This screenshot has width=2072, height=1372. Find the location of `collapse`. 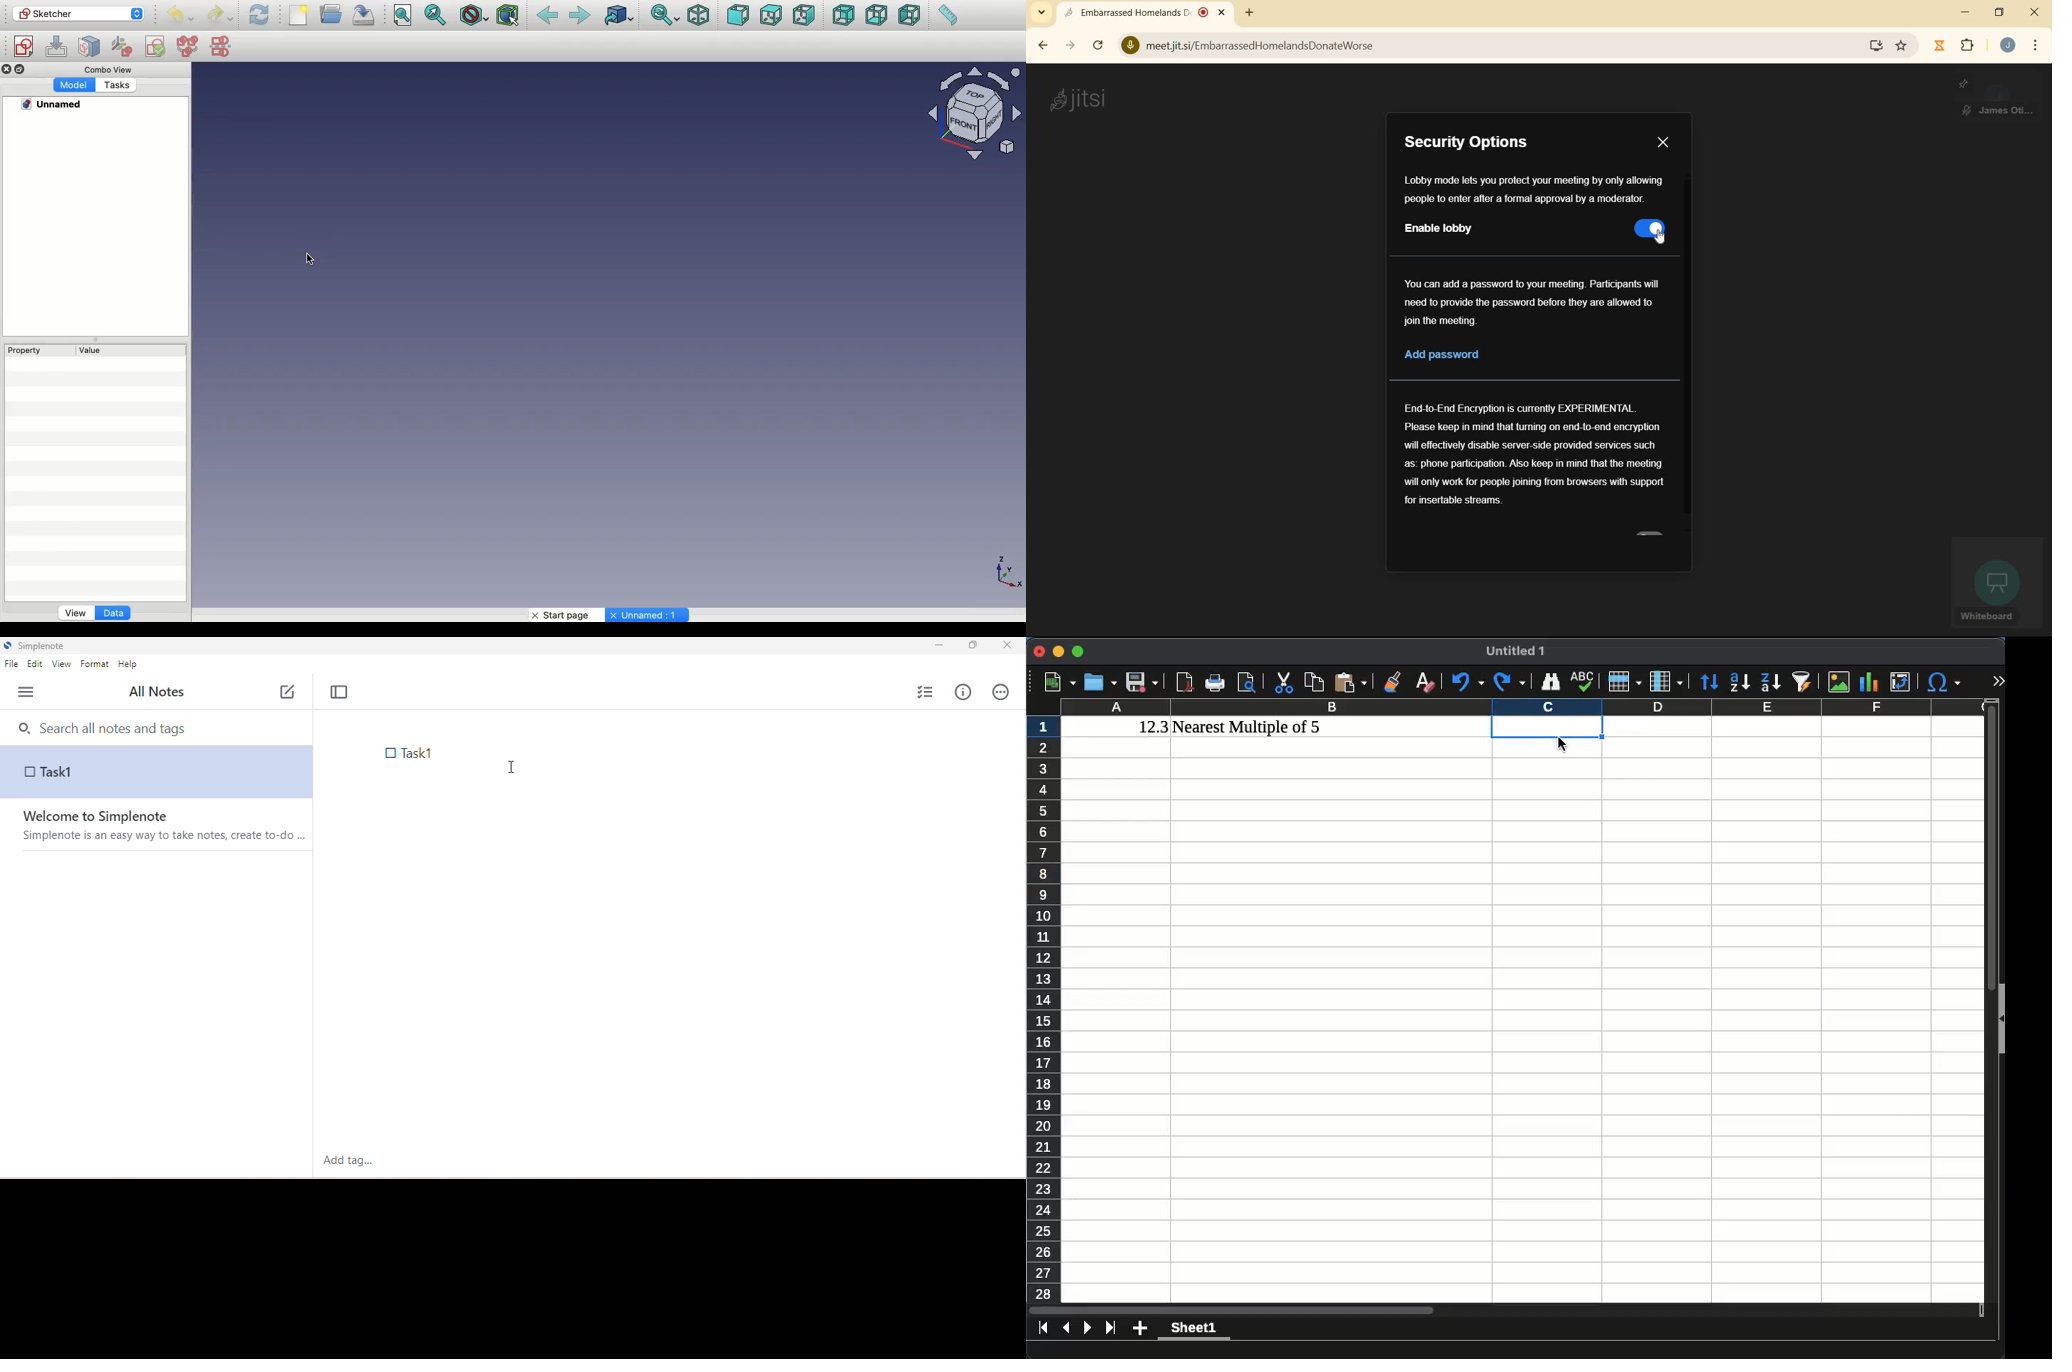

collapse is located at coordinates (2000, 1019).